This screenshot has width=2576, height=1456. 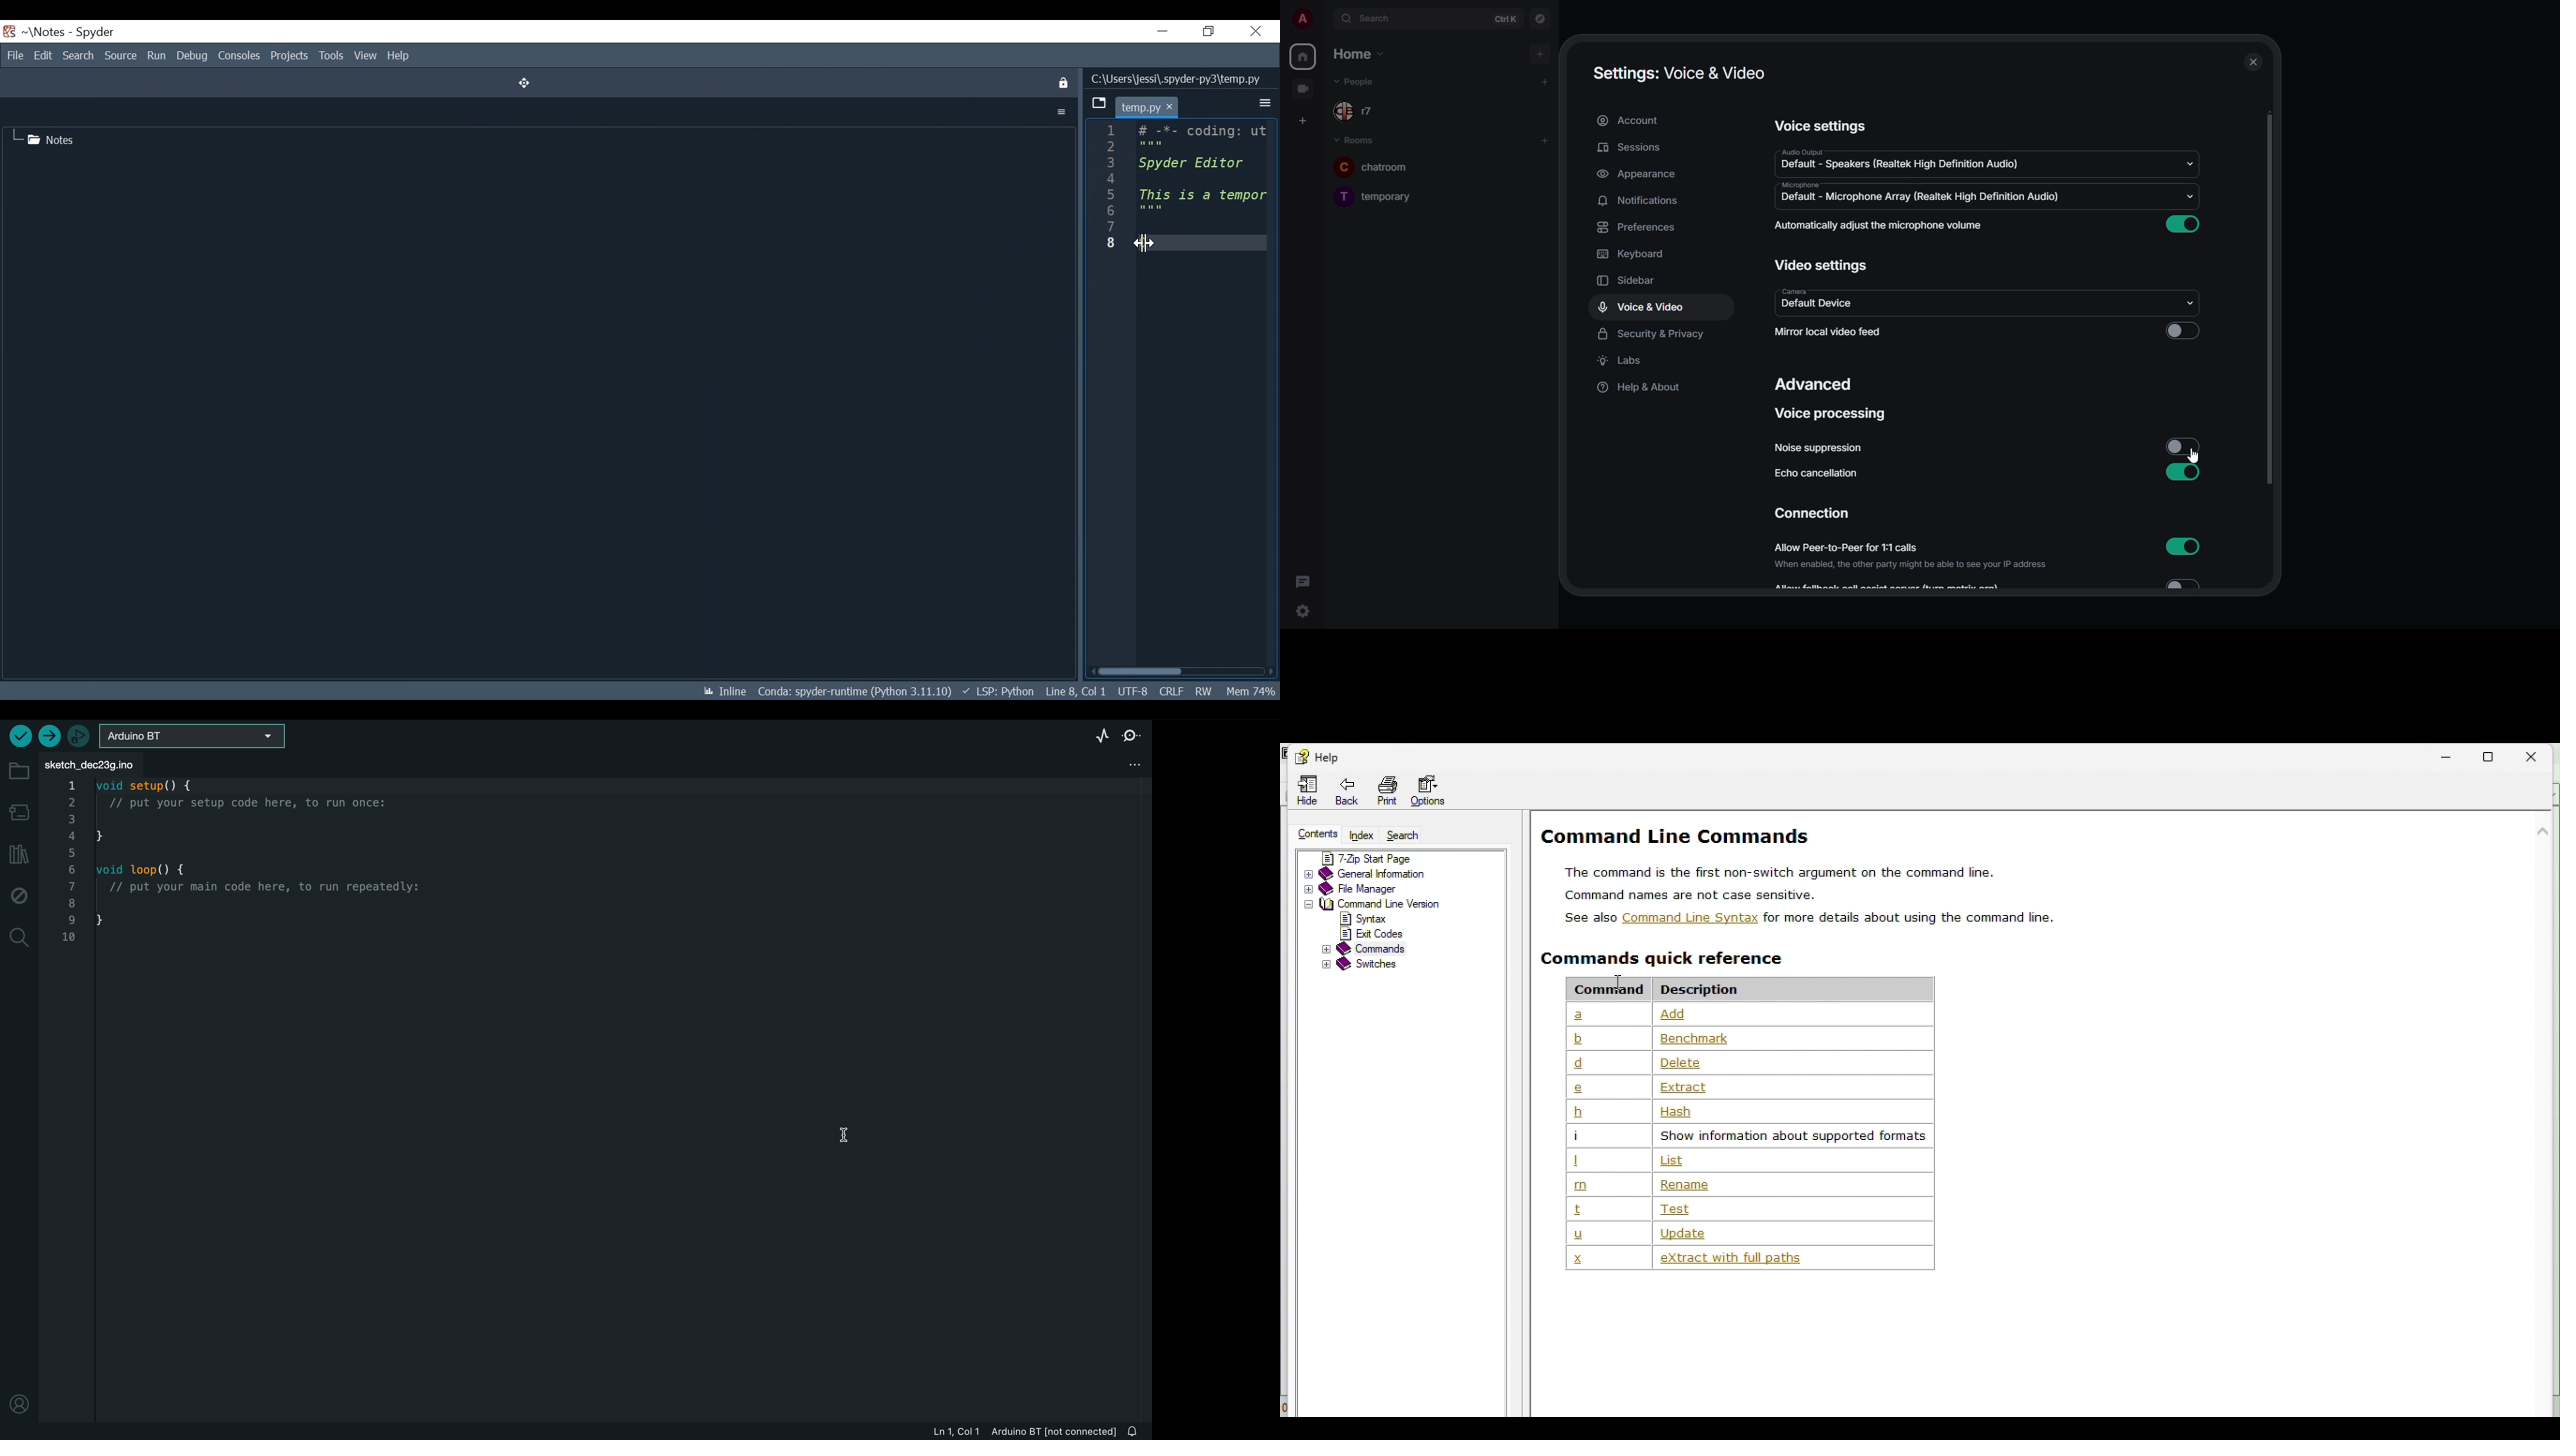 What do you see at coordinates (1303, 56) in the screenshot?
I see `home` at bounding box center [1303, 56].